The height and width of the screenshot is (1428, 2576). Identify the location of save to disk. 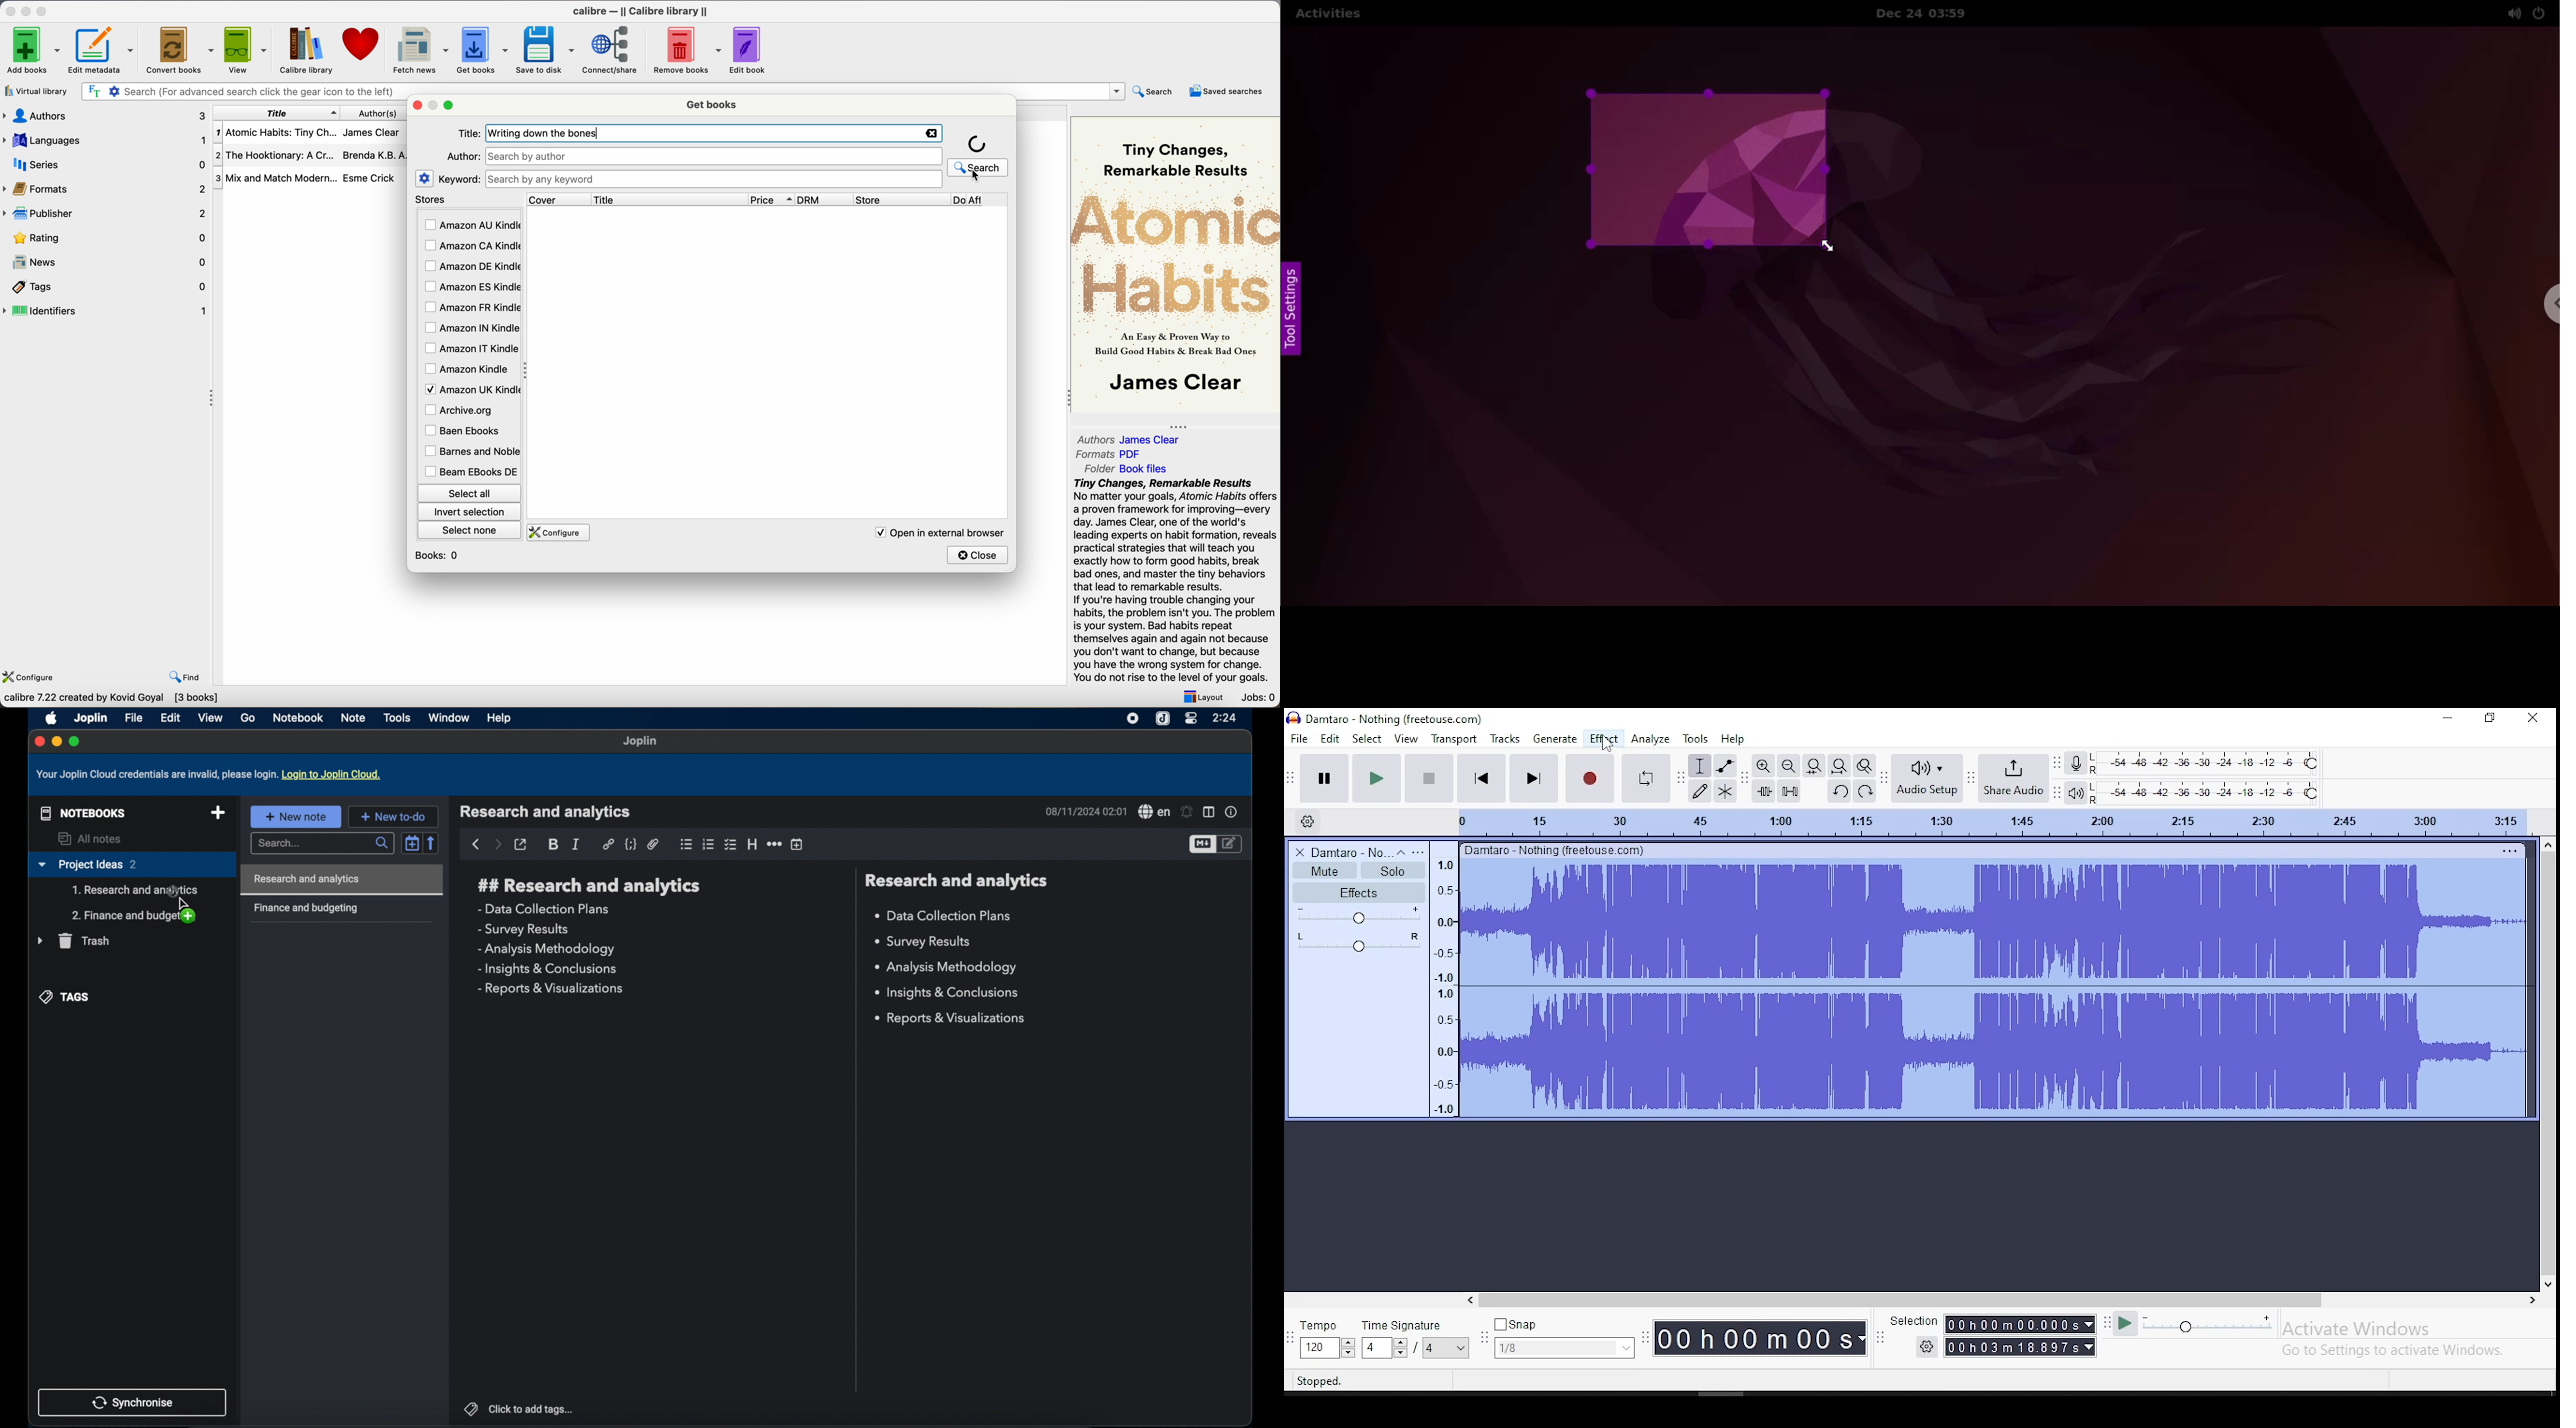
(546, 50).